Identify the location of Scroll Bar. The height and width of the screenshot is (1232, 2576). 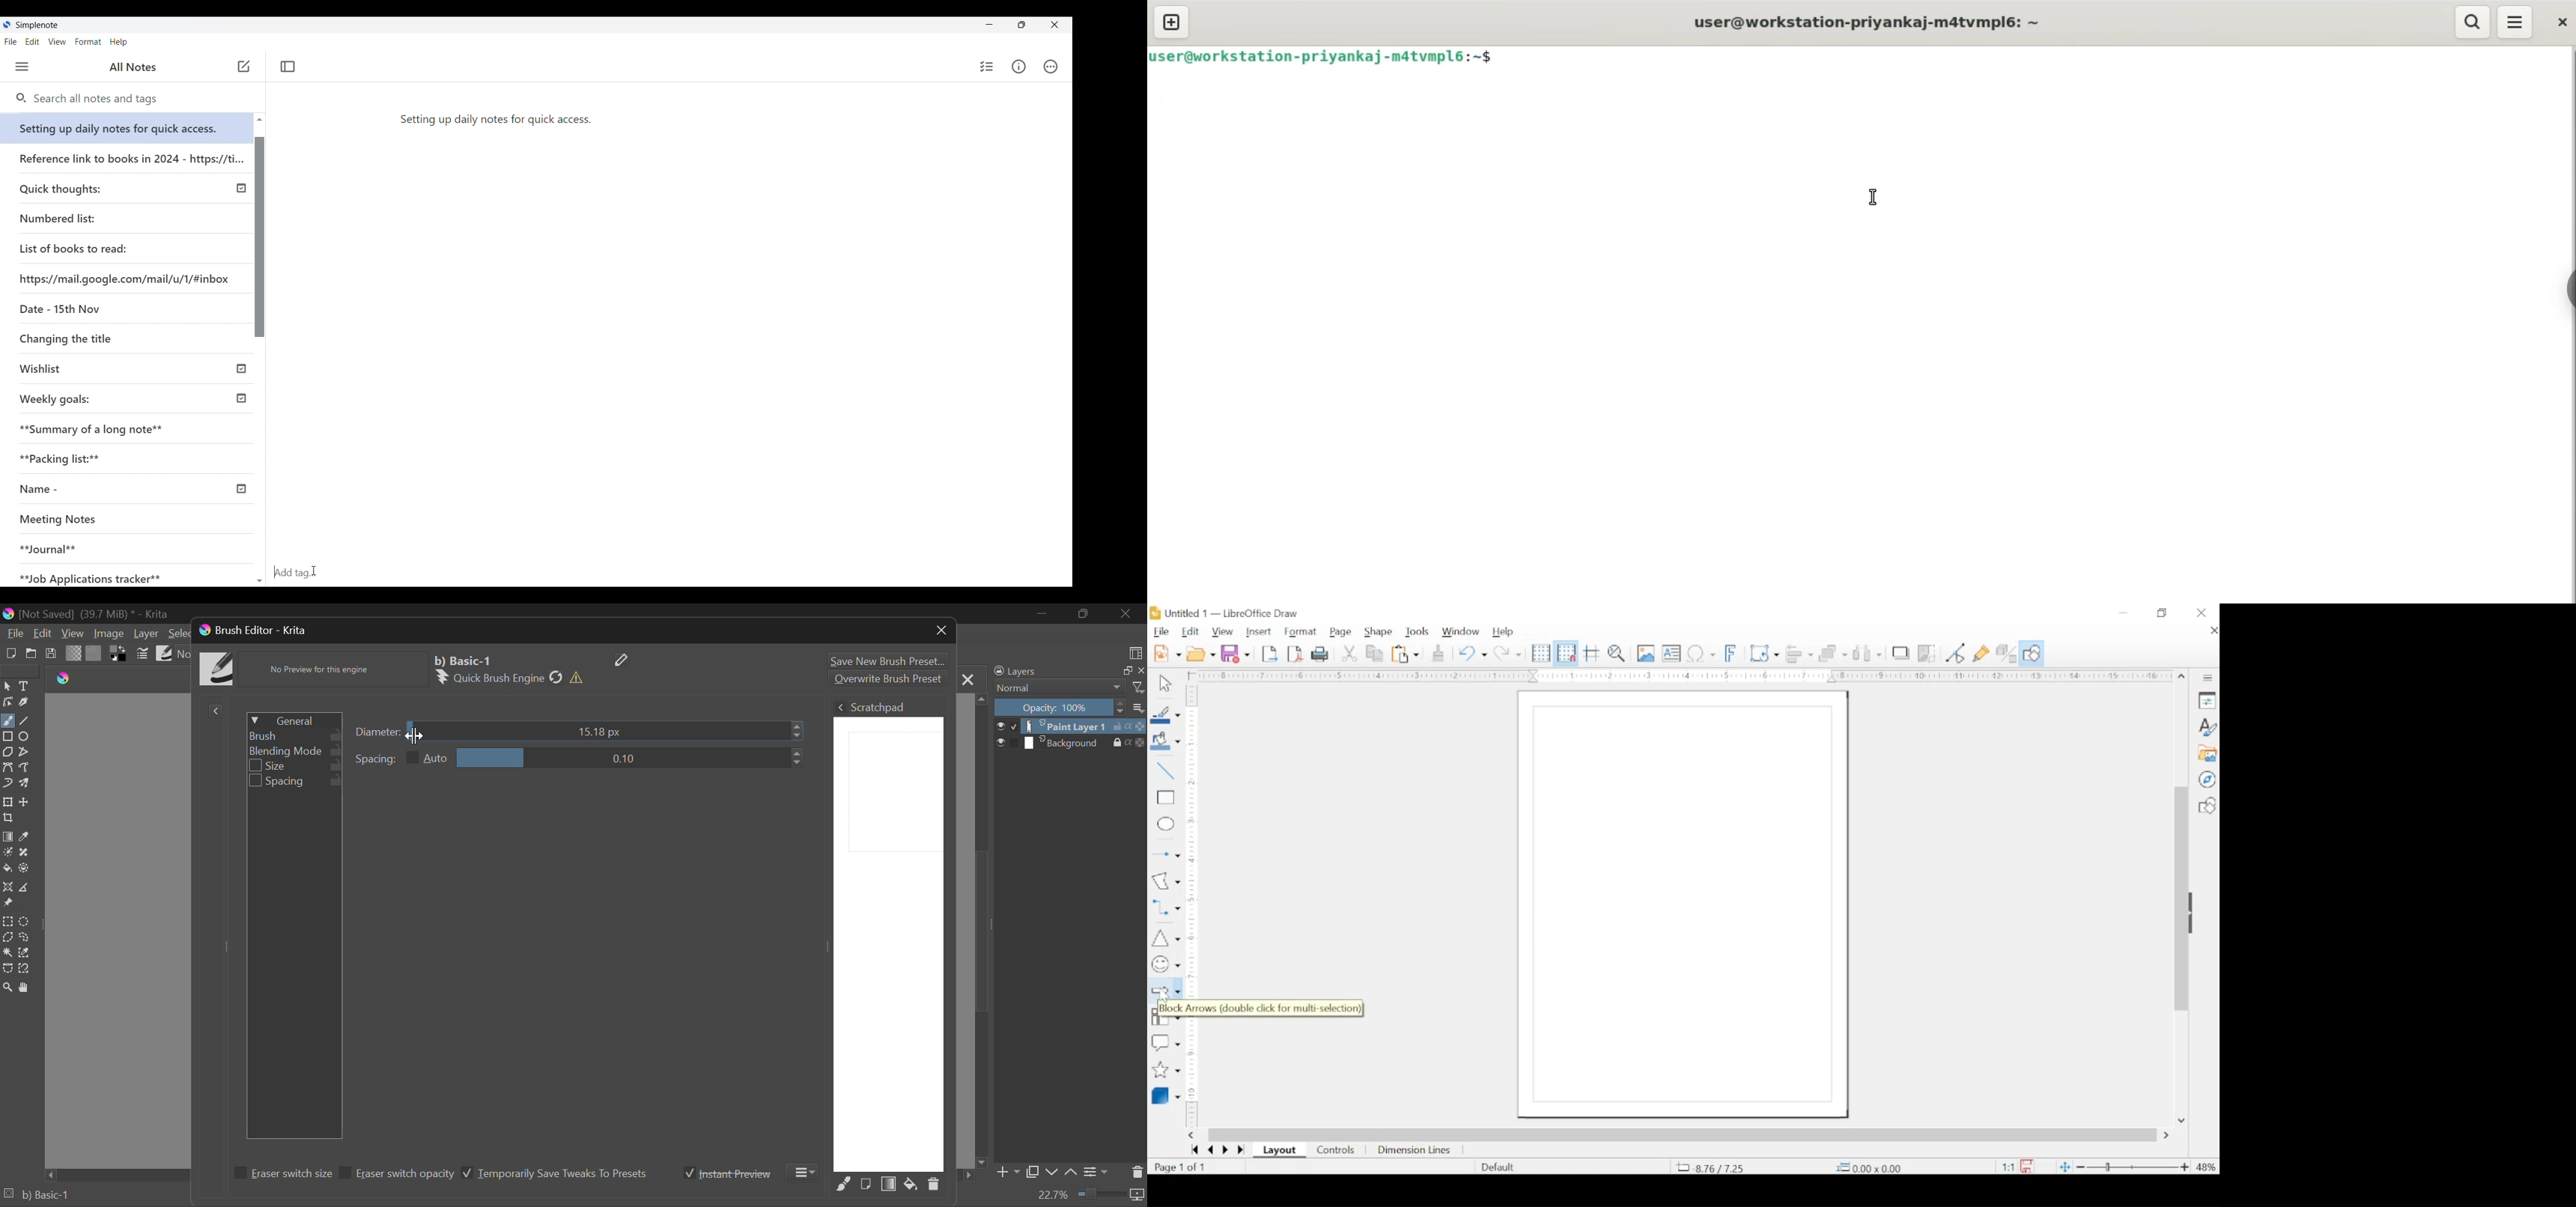
(982, 930).